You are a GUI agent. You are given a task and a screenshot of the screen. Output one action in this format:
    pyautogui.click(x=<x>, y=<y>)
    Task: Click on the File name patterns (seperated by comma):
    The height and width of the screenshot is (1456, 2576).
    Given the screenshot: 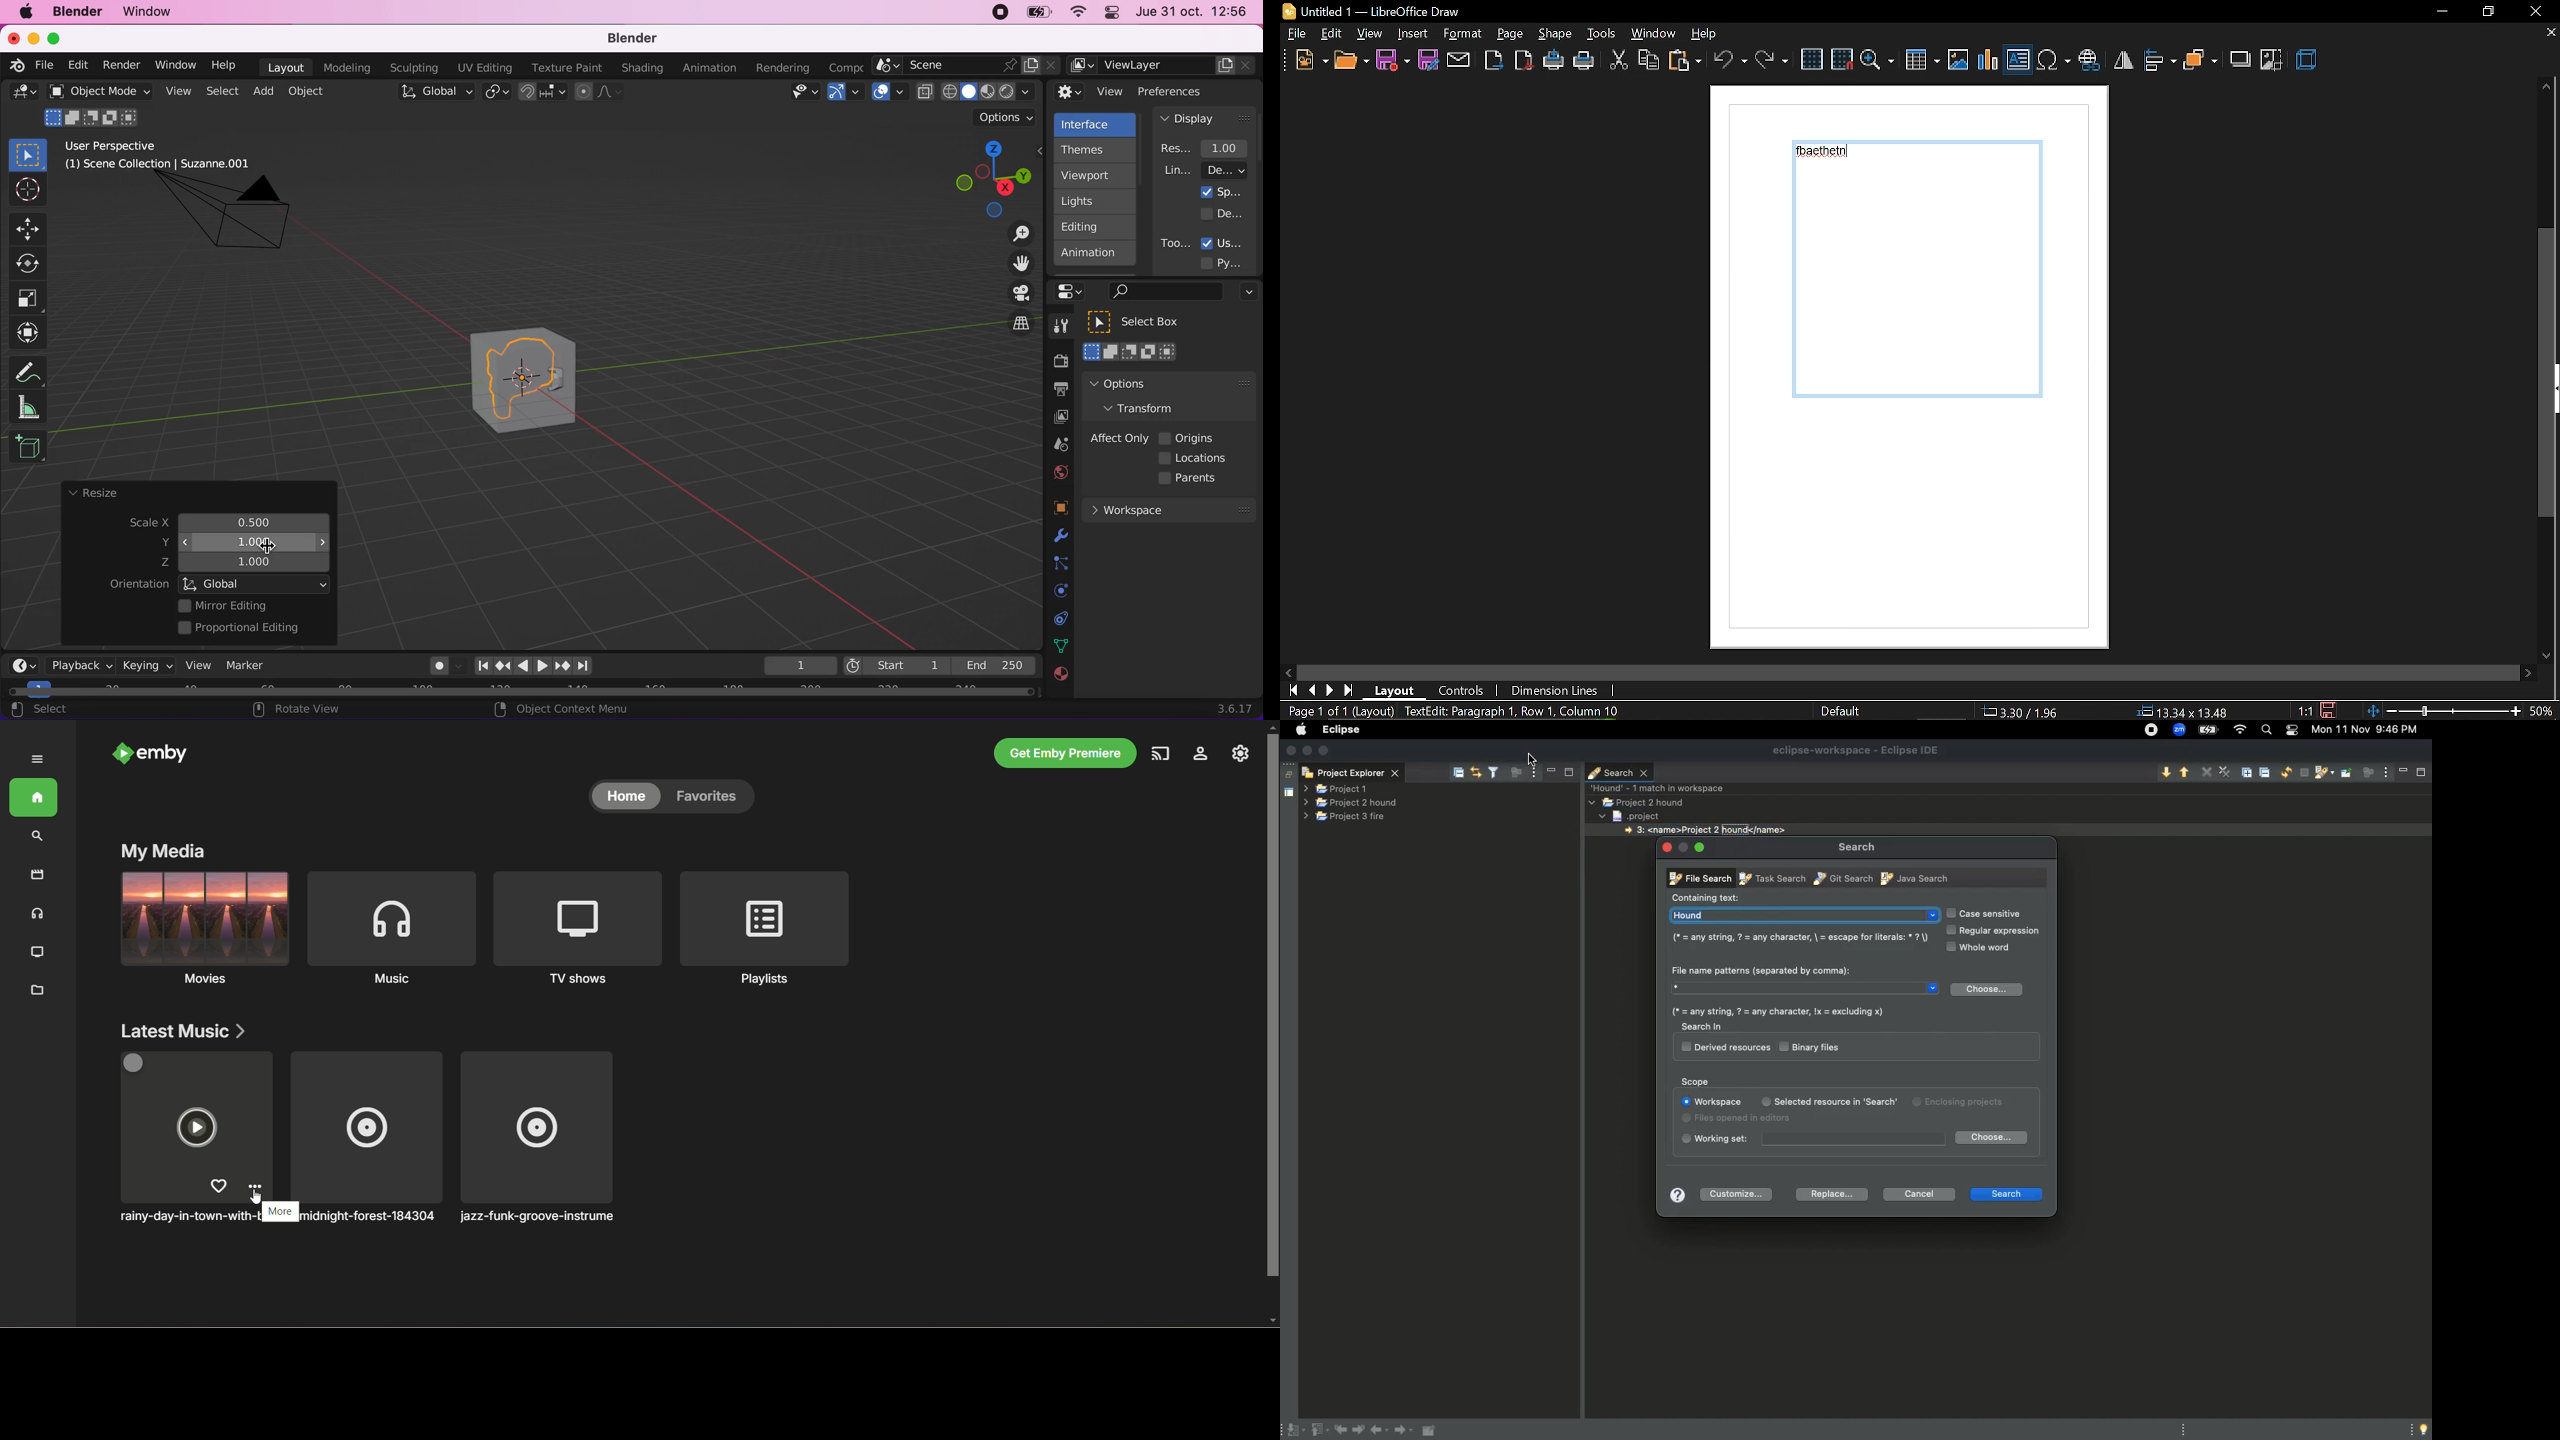 What is the action you would take?
    pyautogui.click(x=1762, y=967)
    